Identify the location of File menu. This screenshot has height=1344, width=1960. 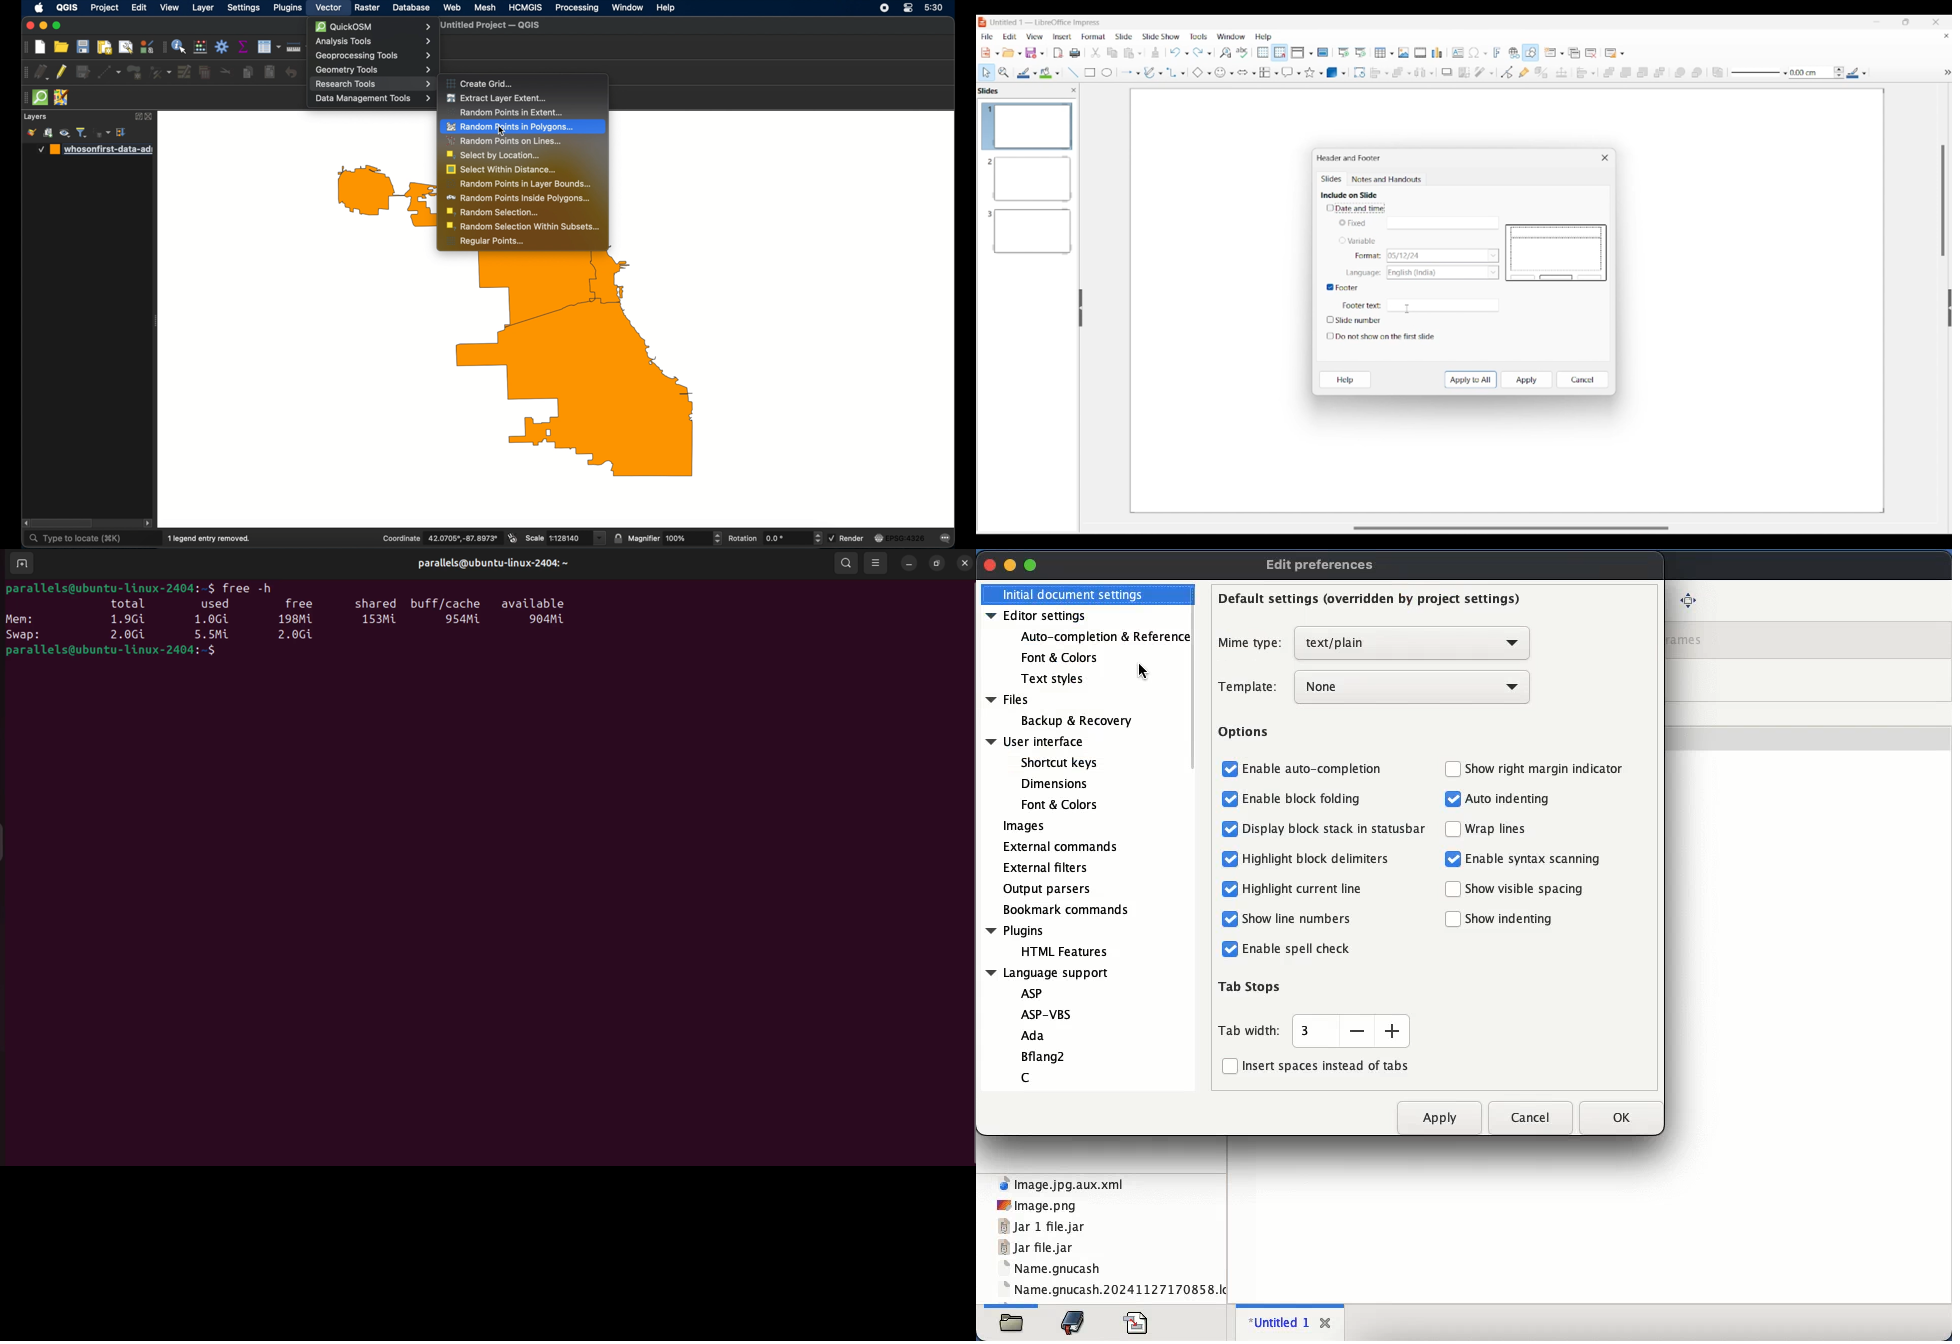
(987, 37).